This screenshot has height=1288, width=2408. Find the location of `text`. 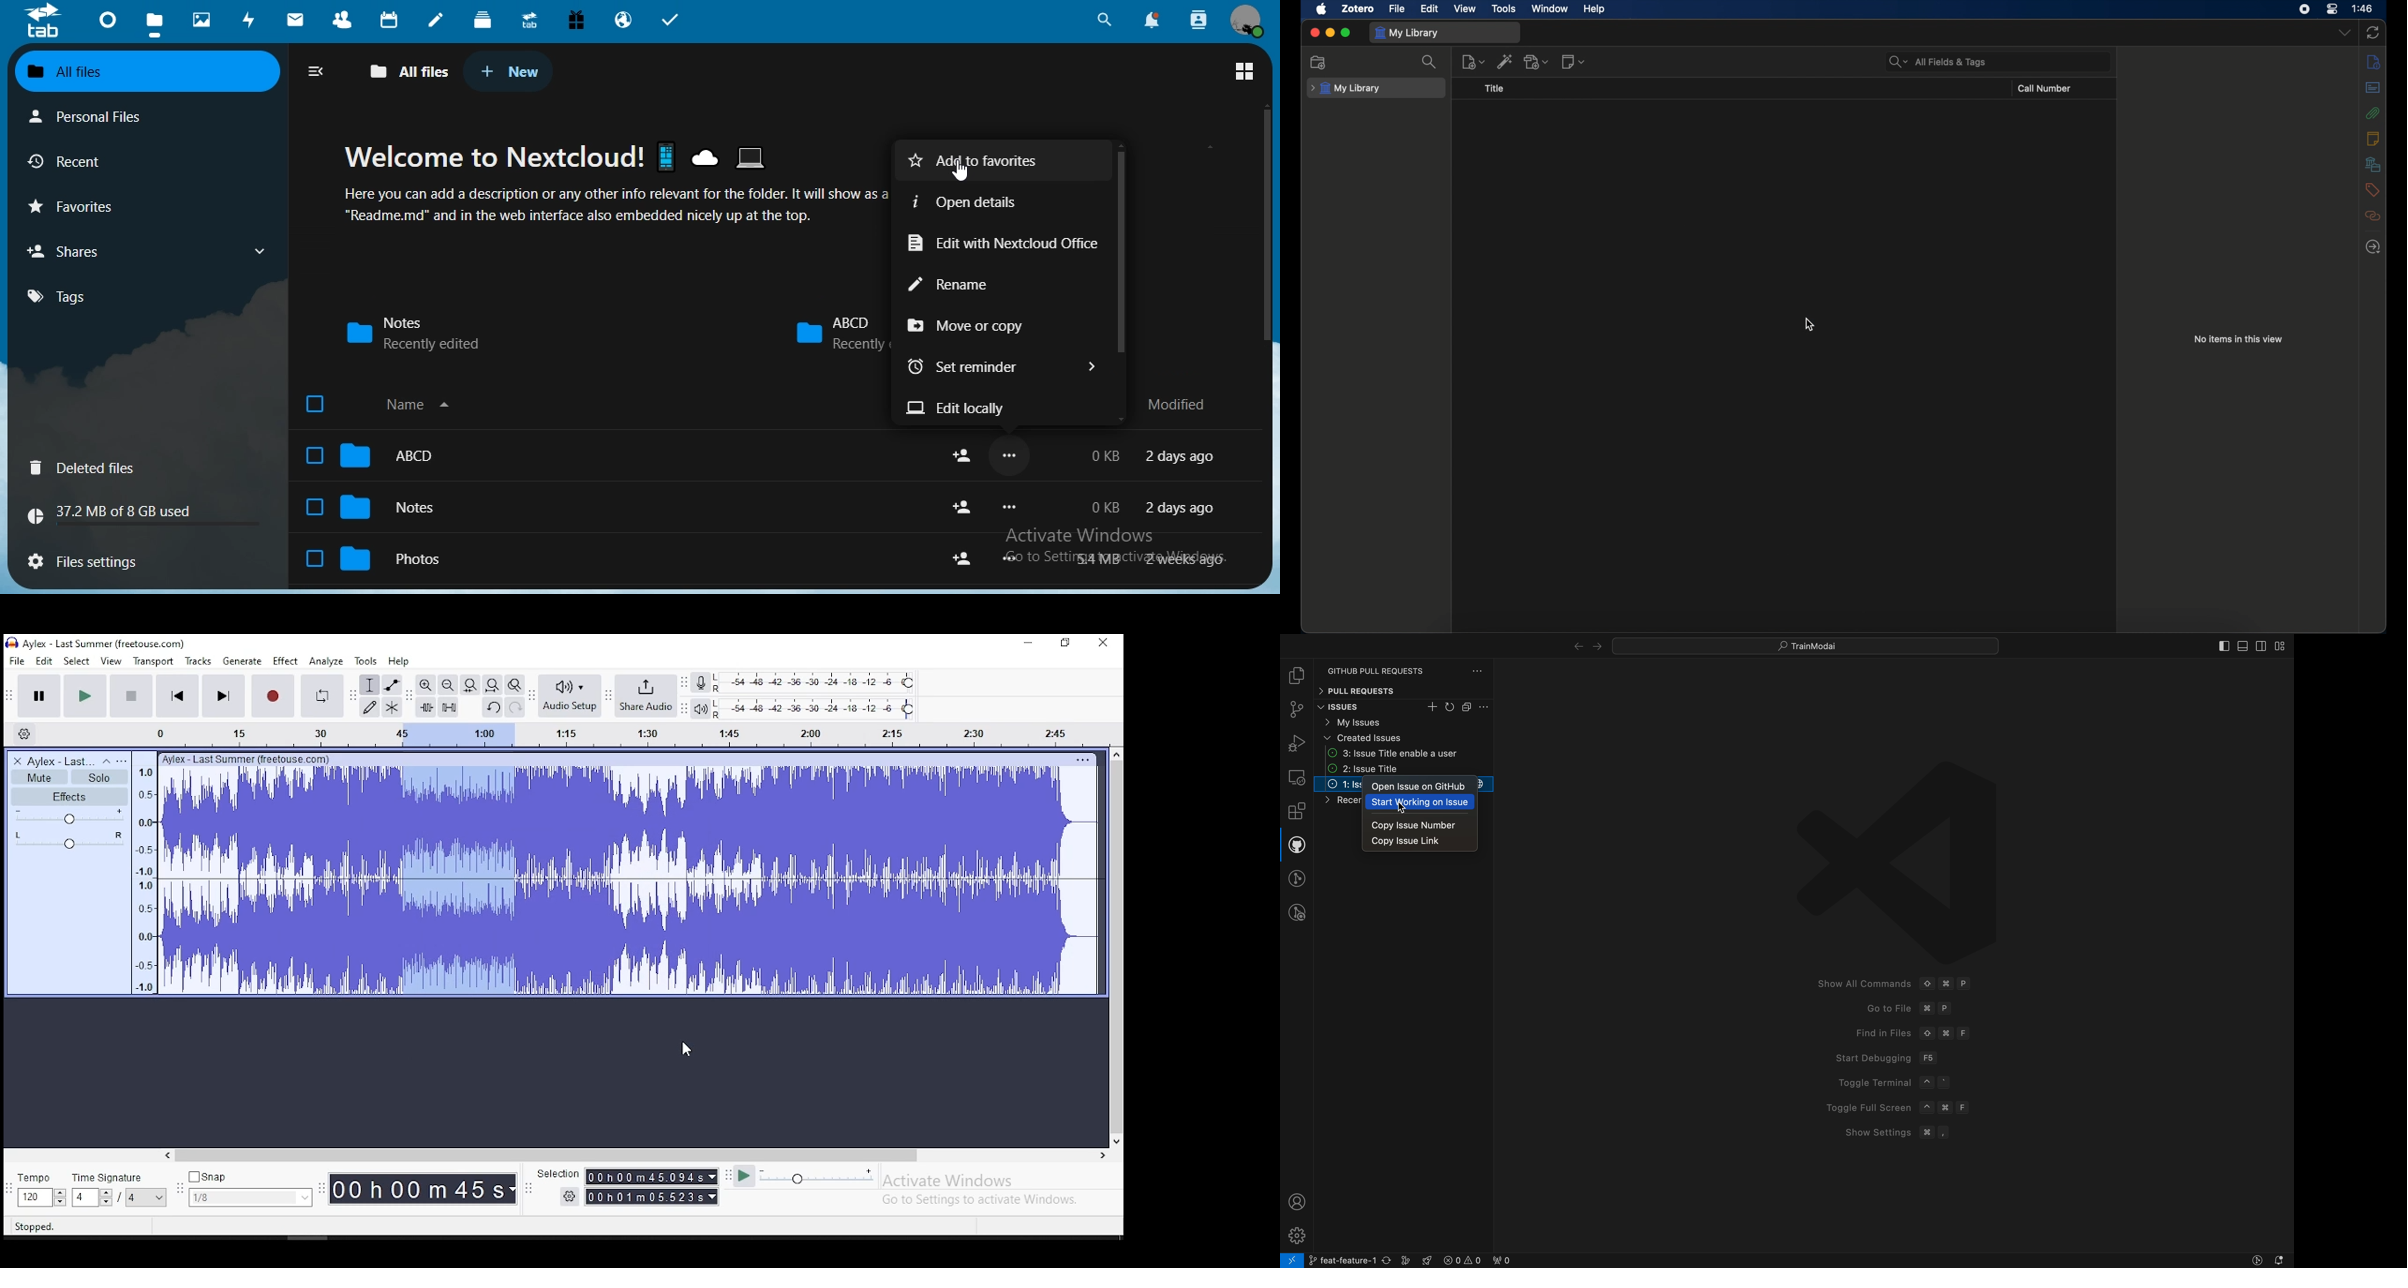

text is located at coordinates (1153, 558).